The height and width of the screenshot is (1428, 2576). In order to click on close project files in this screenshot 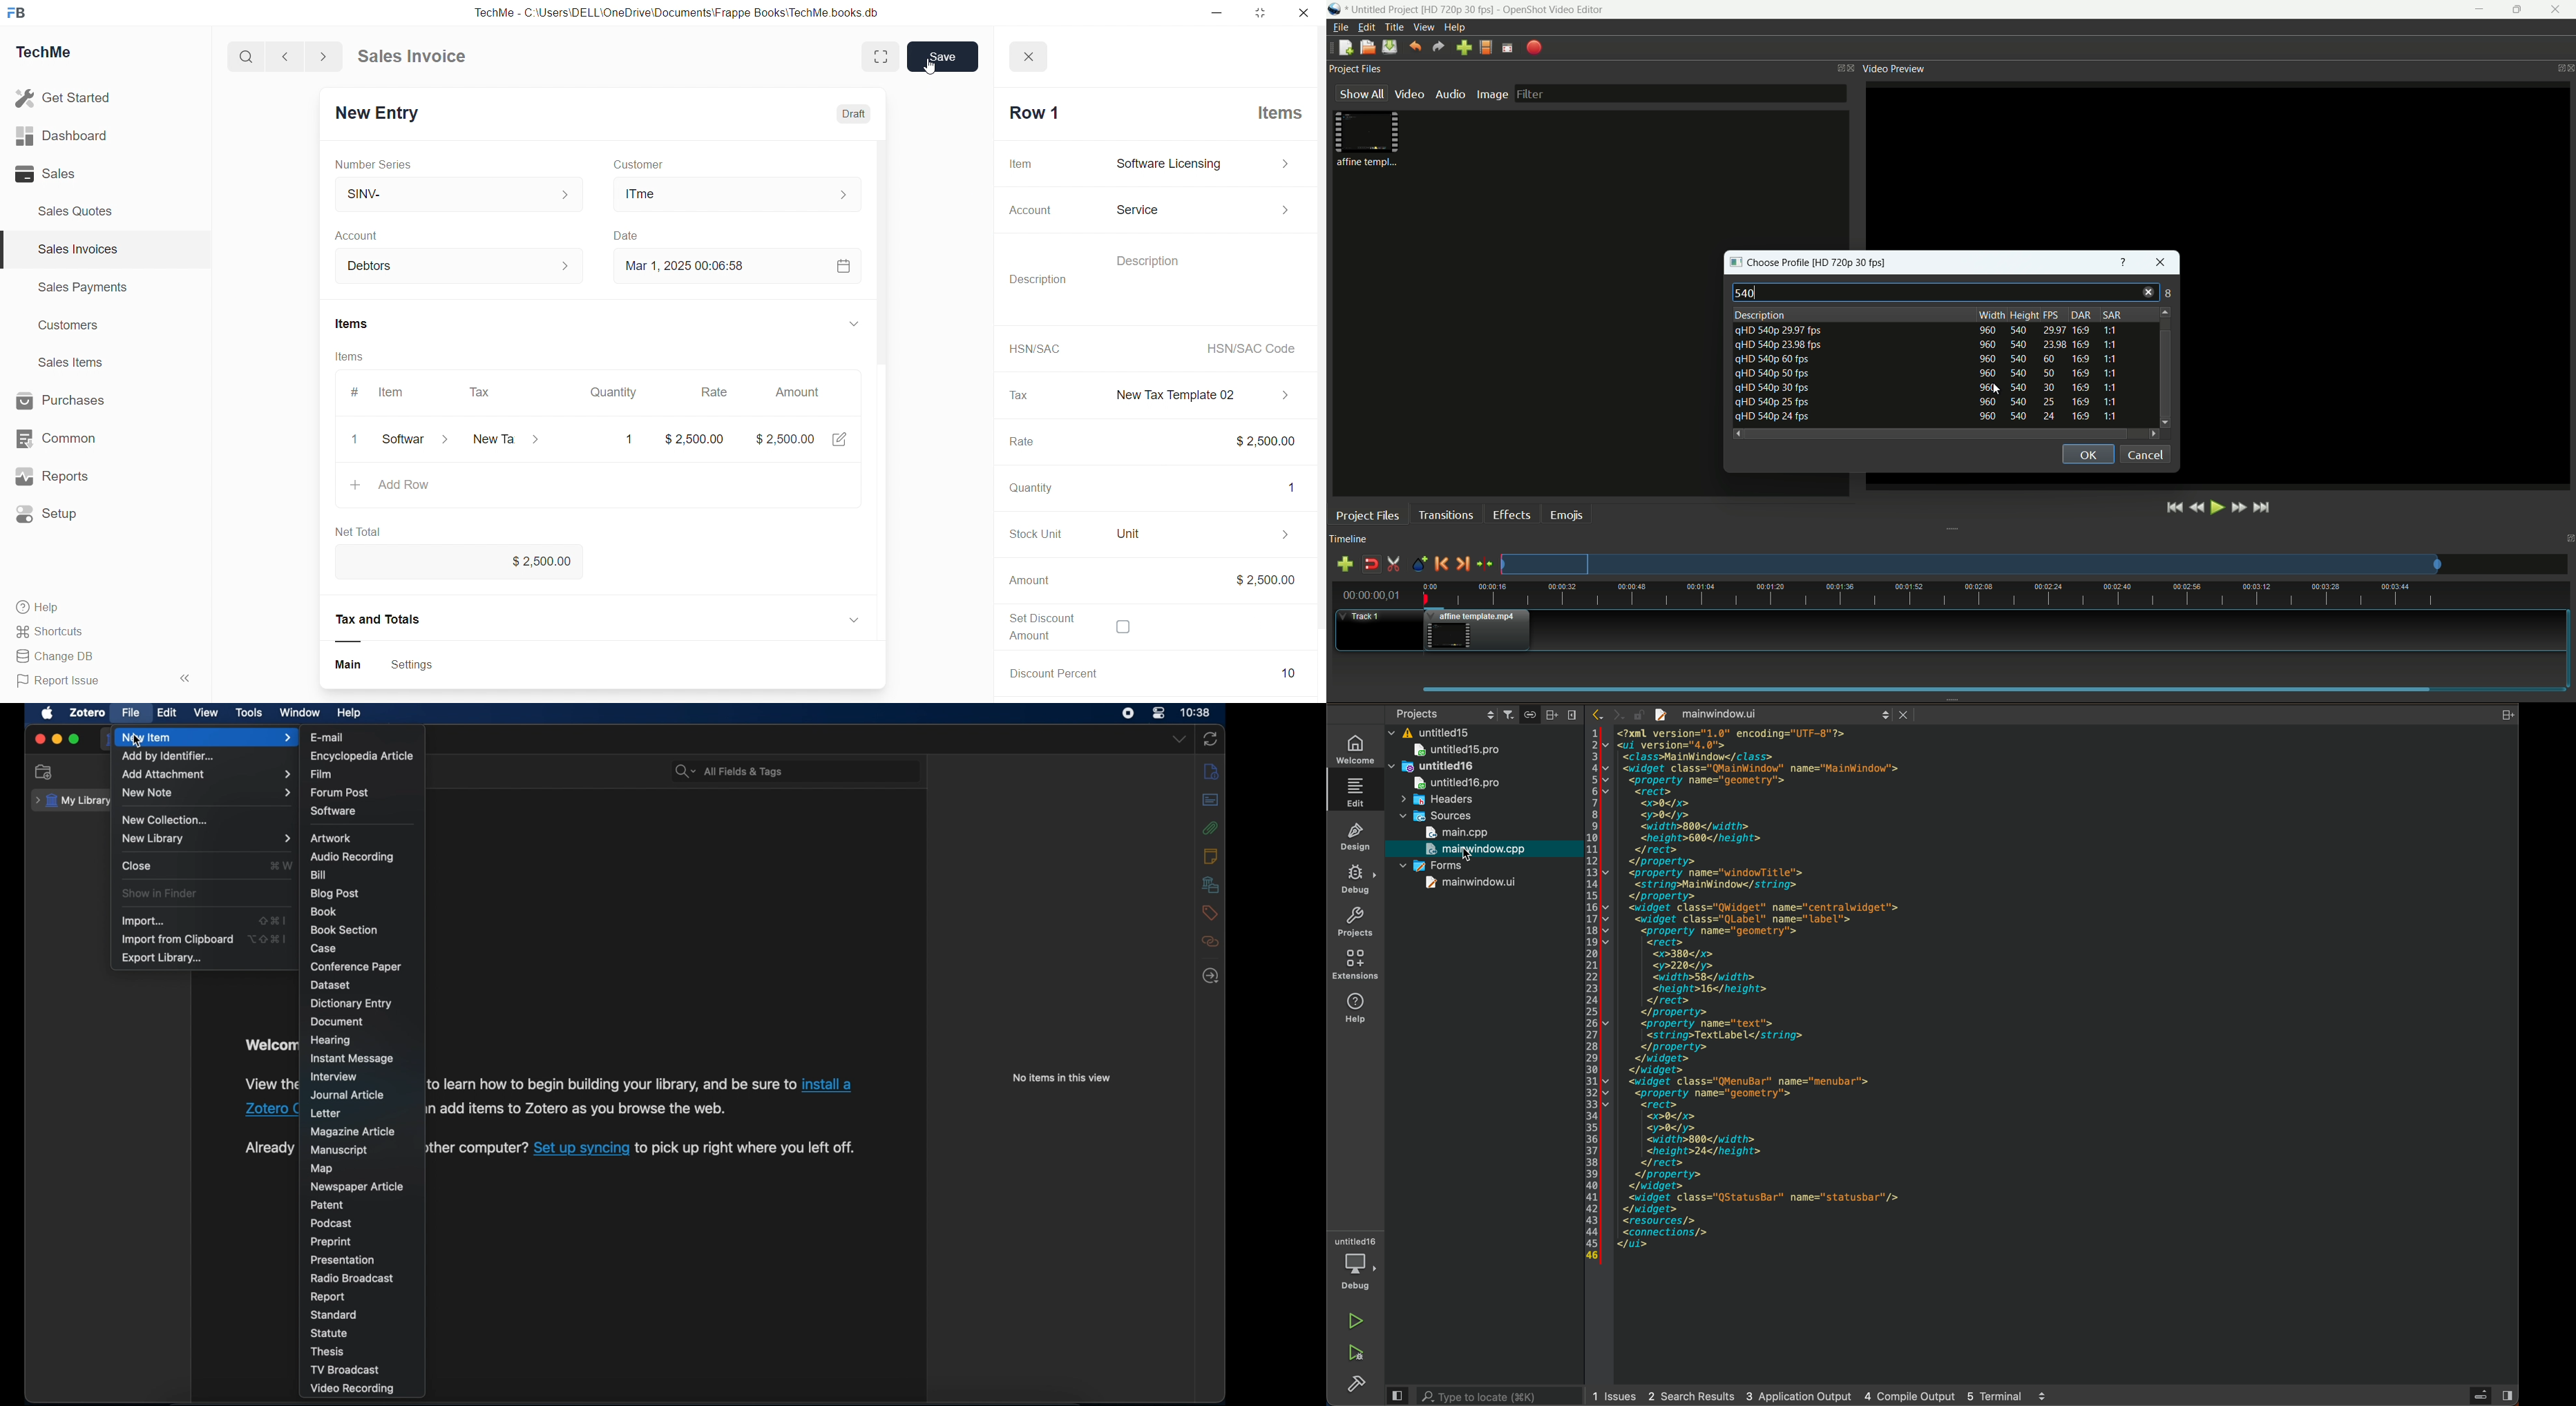, I will do `click(1852, 68)`.